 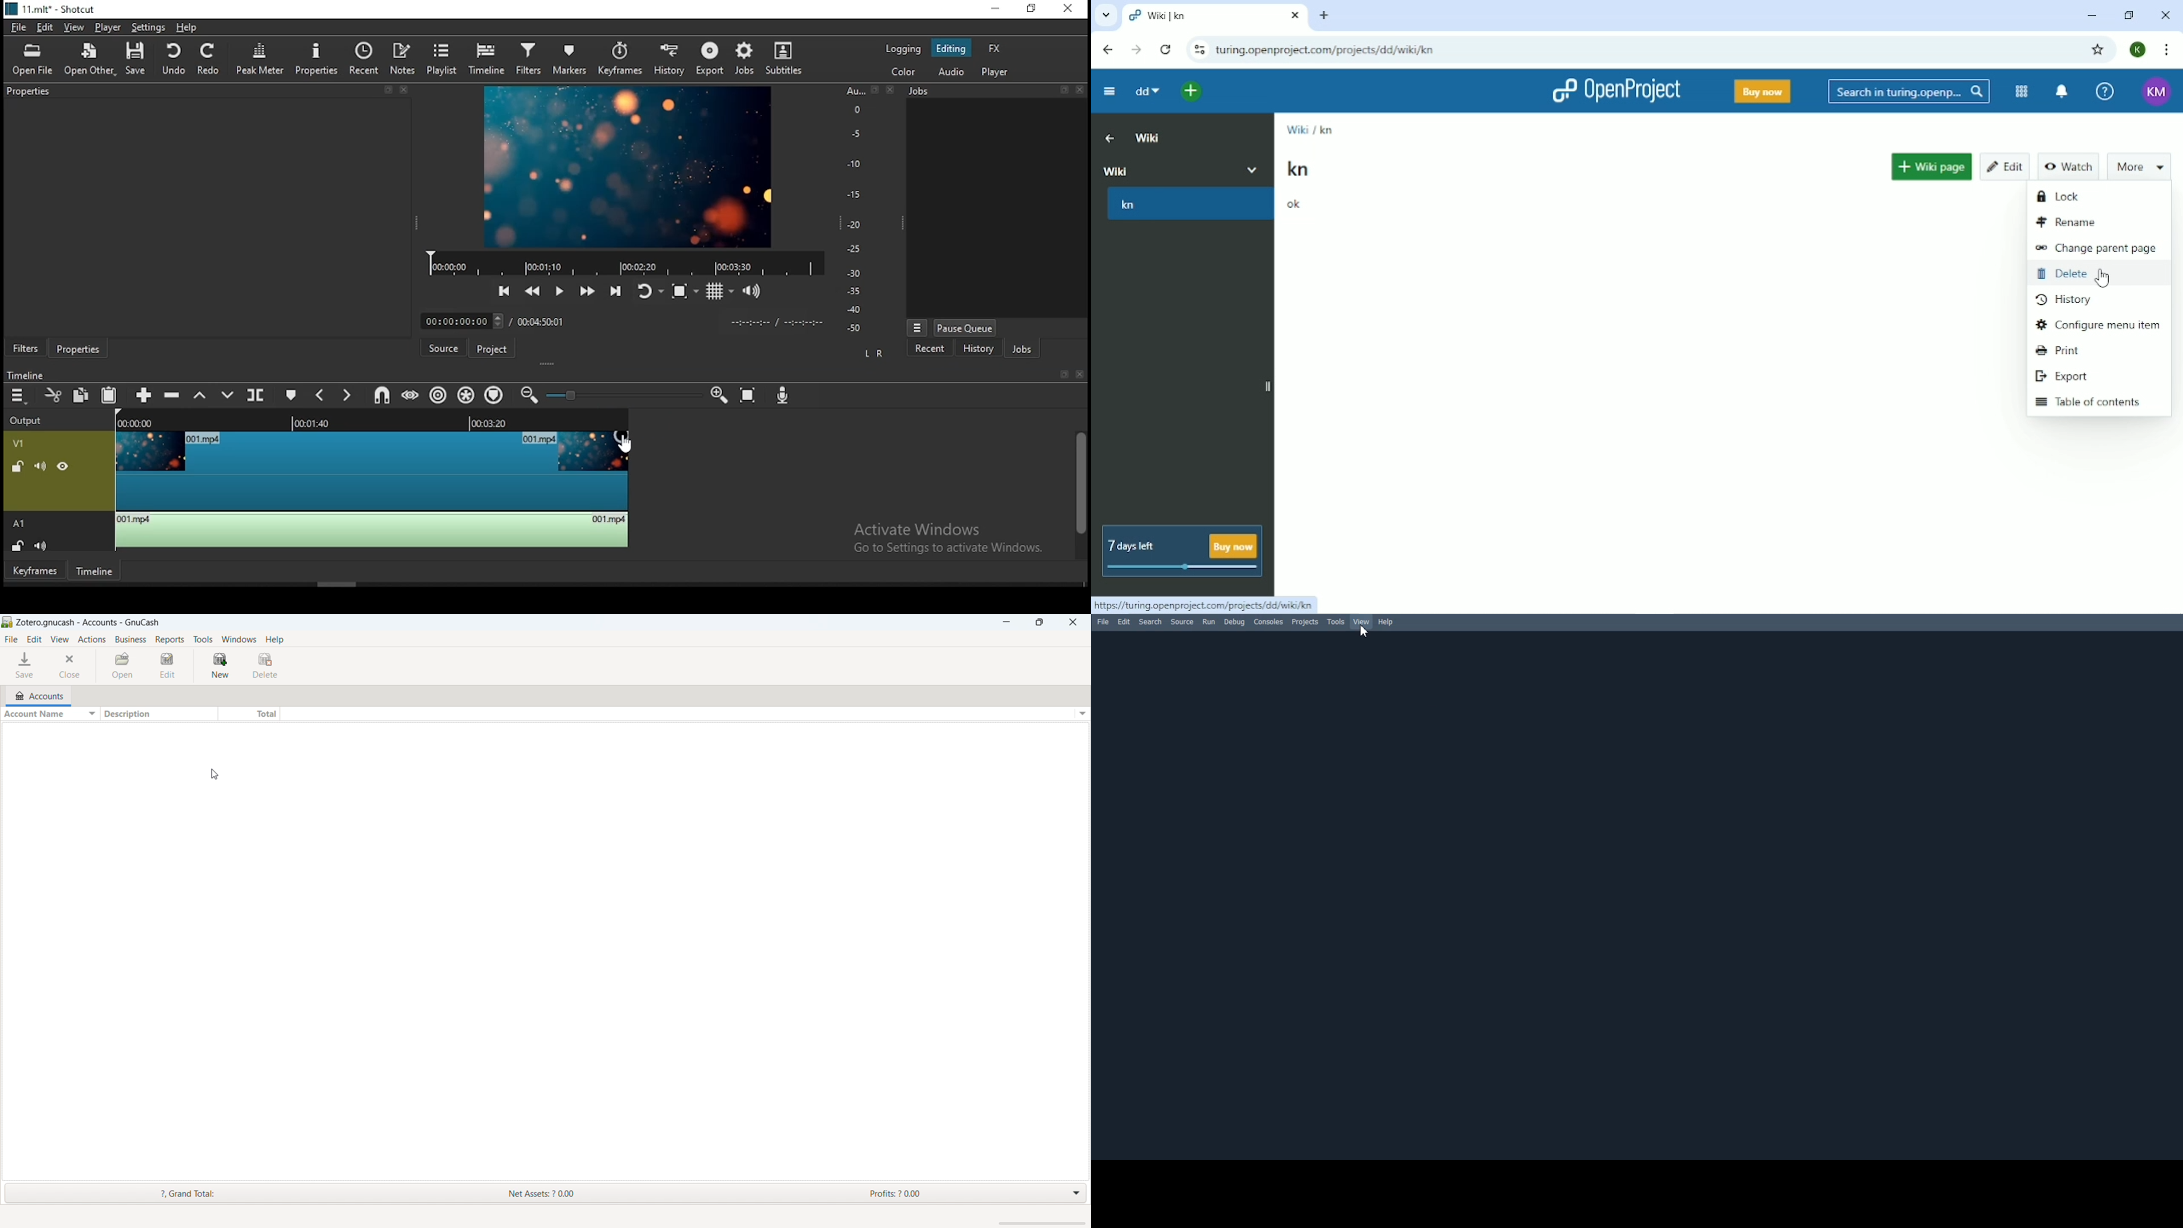 What do you see at coordinates (33, 58) in the screenshot?
I see `open file` at bounding box center [33, 58].